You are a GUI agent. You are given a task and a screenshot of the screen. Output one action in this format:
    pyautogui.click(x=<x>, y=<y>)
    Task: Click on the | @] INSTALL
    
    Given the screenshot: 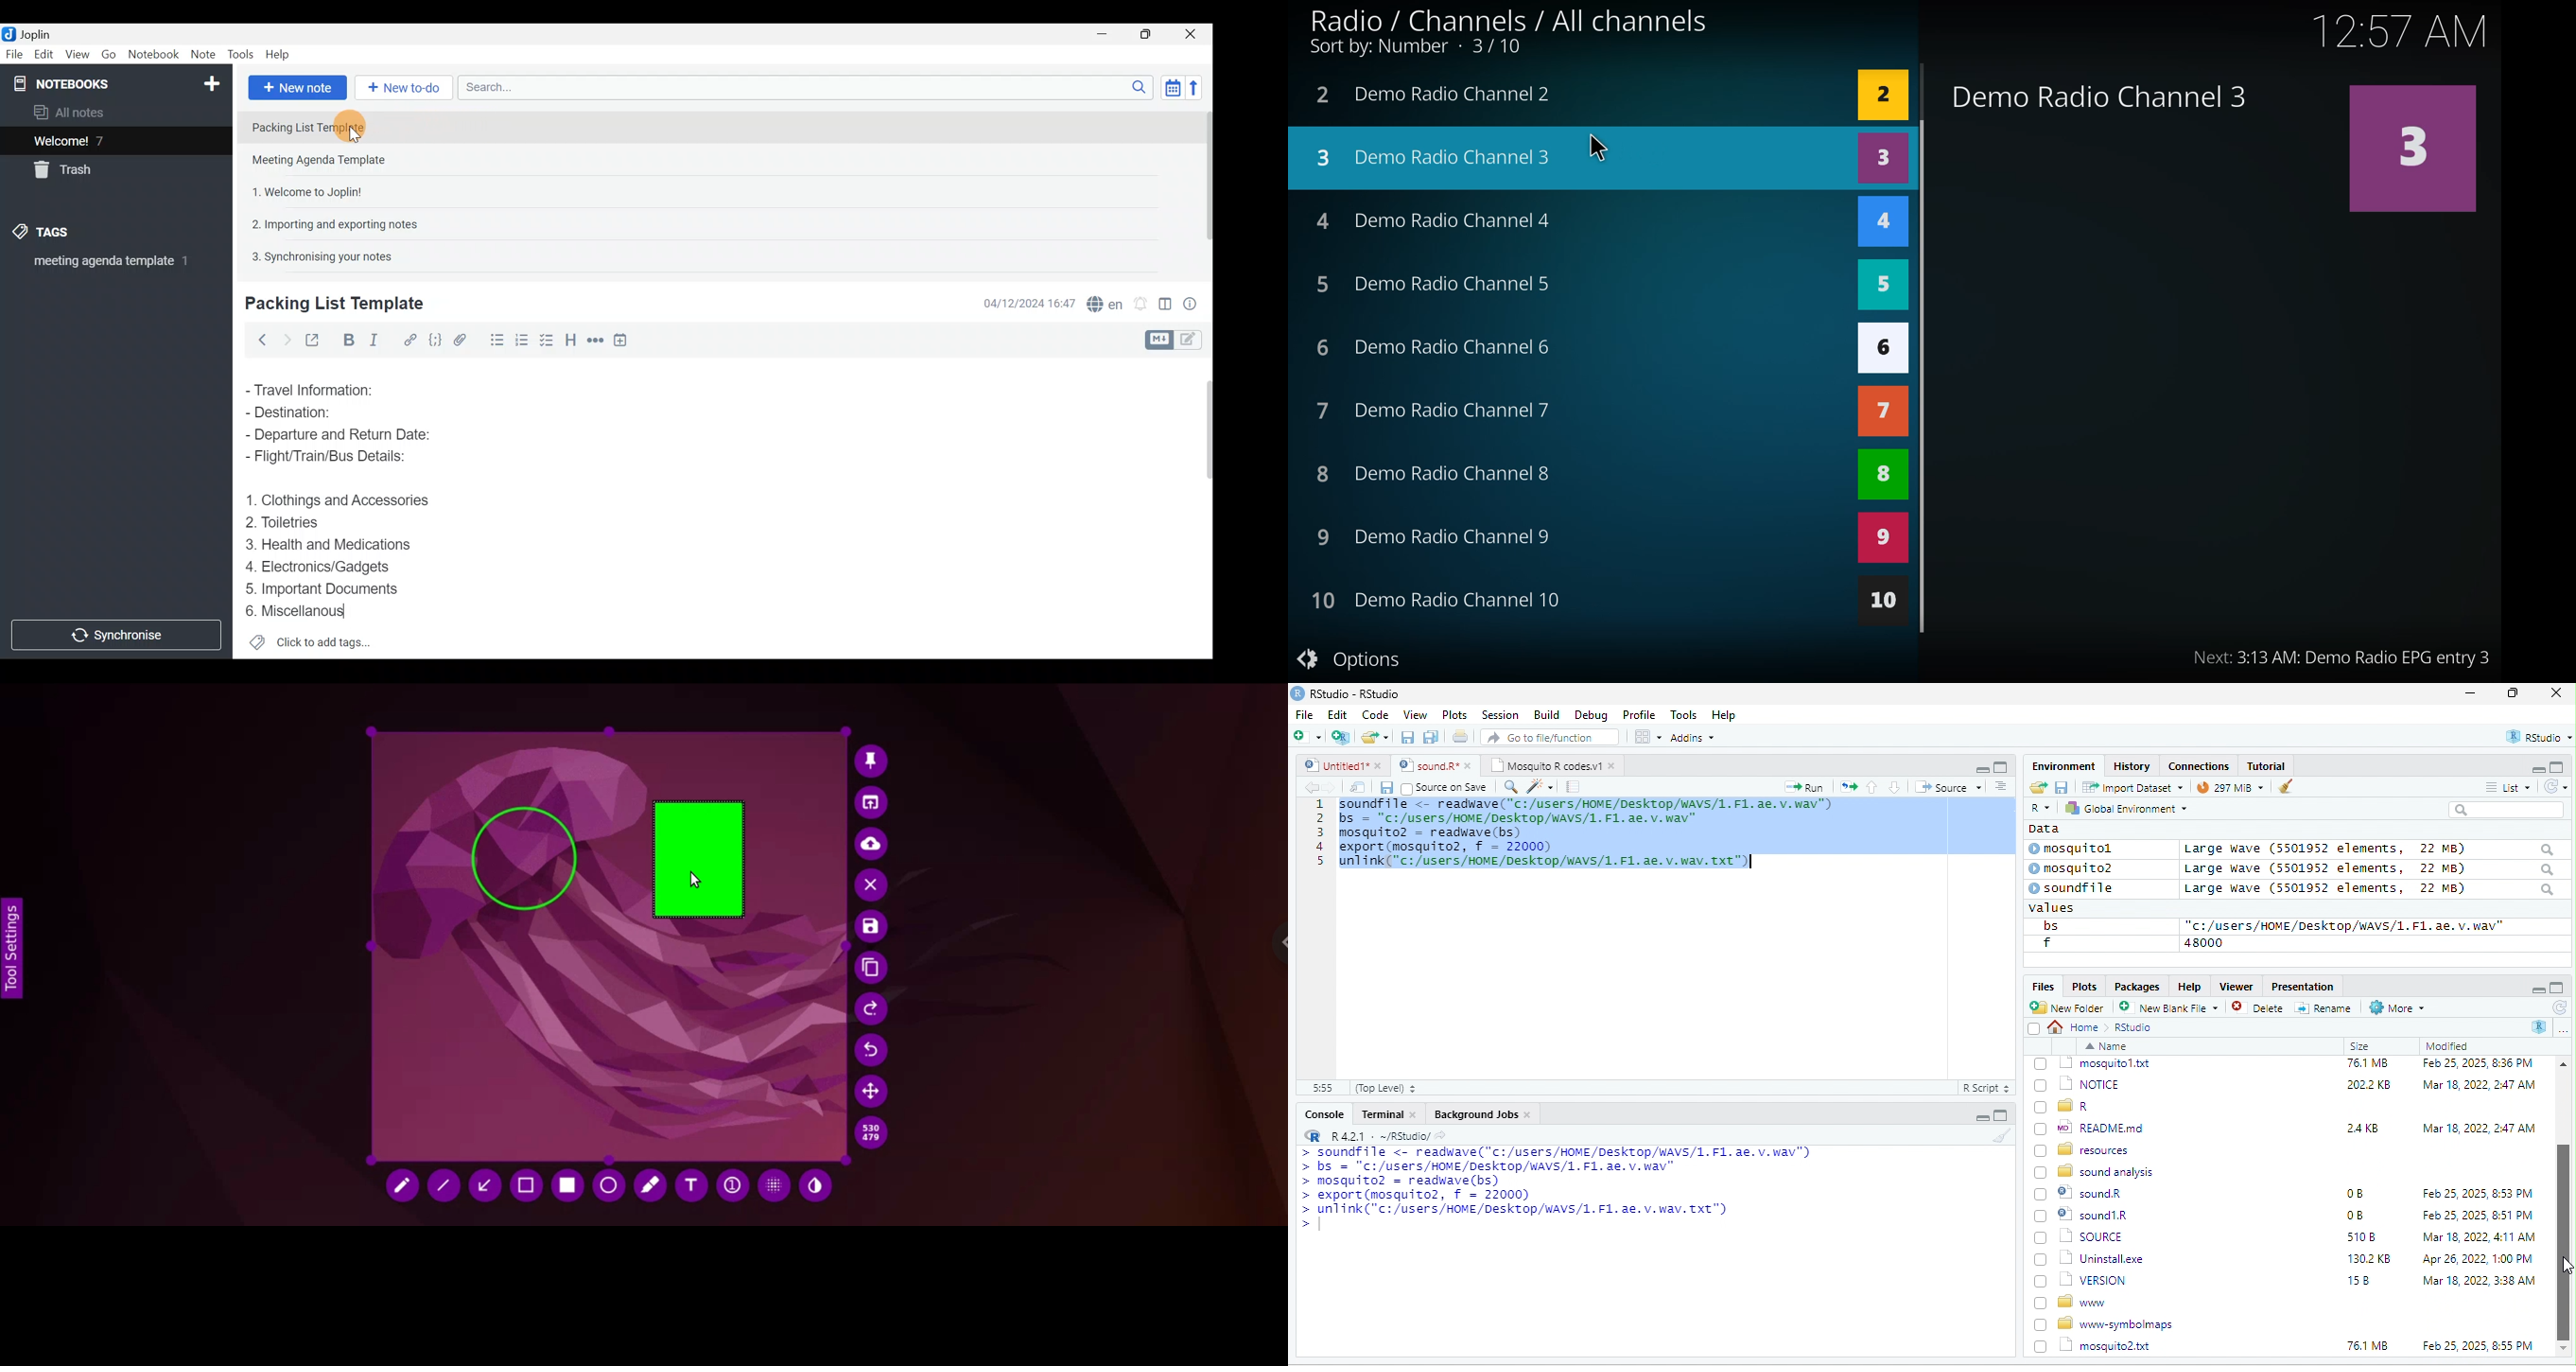 What is the action you would take?
    pyautogui.click(x=2081, y=1152)
    